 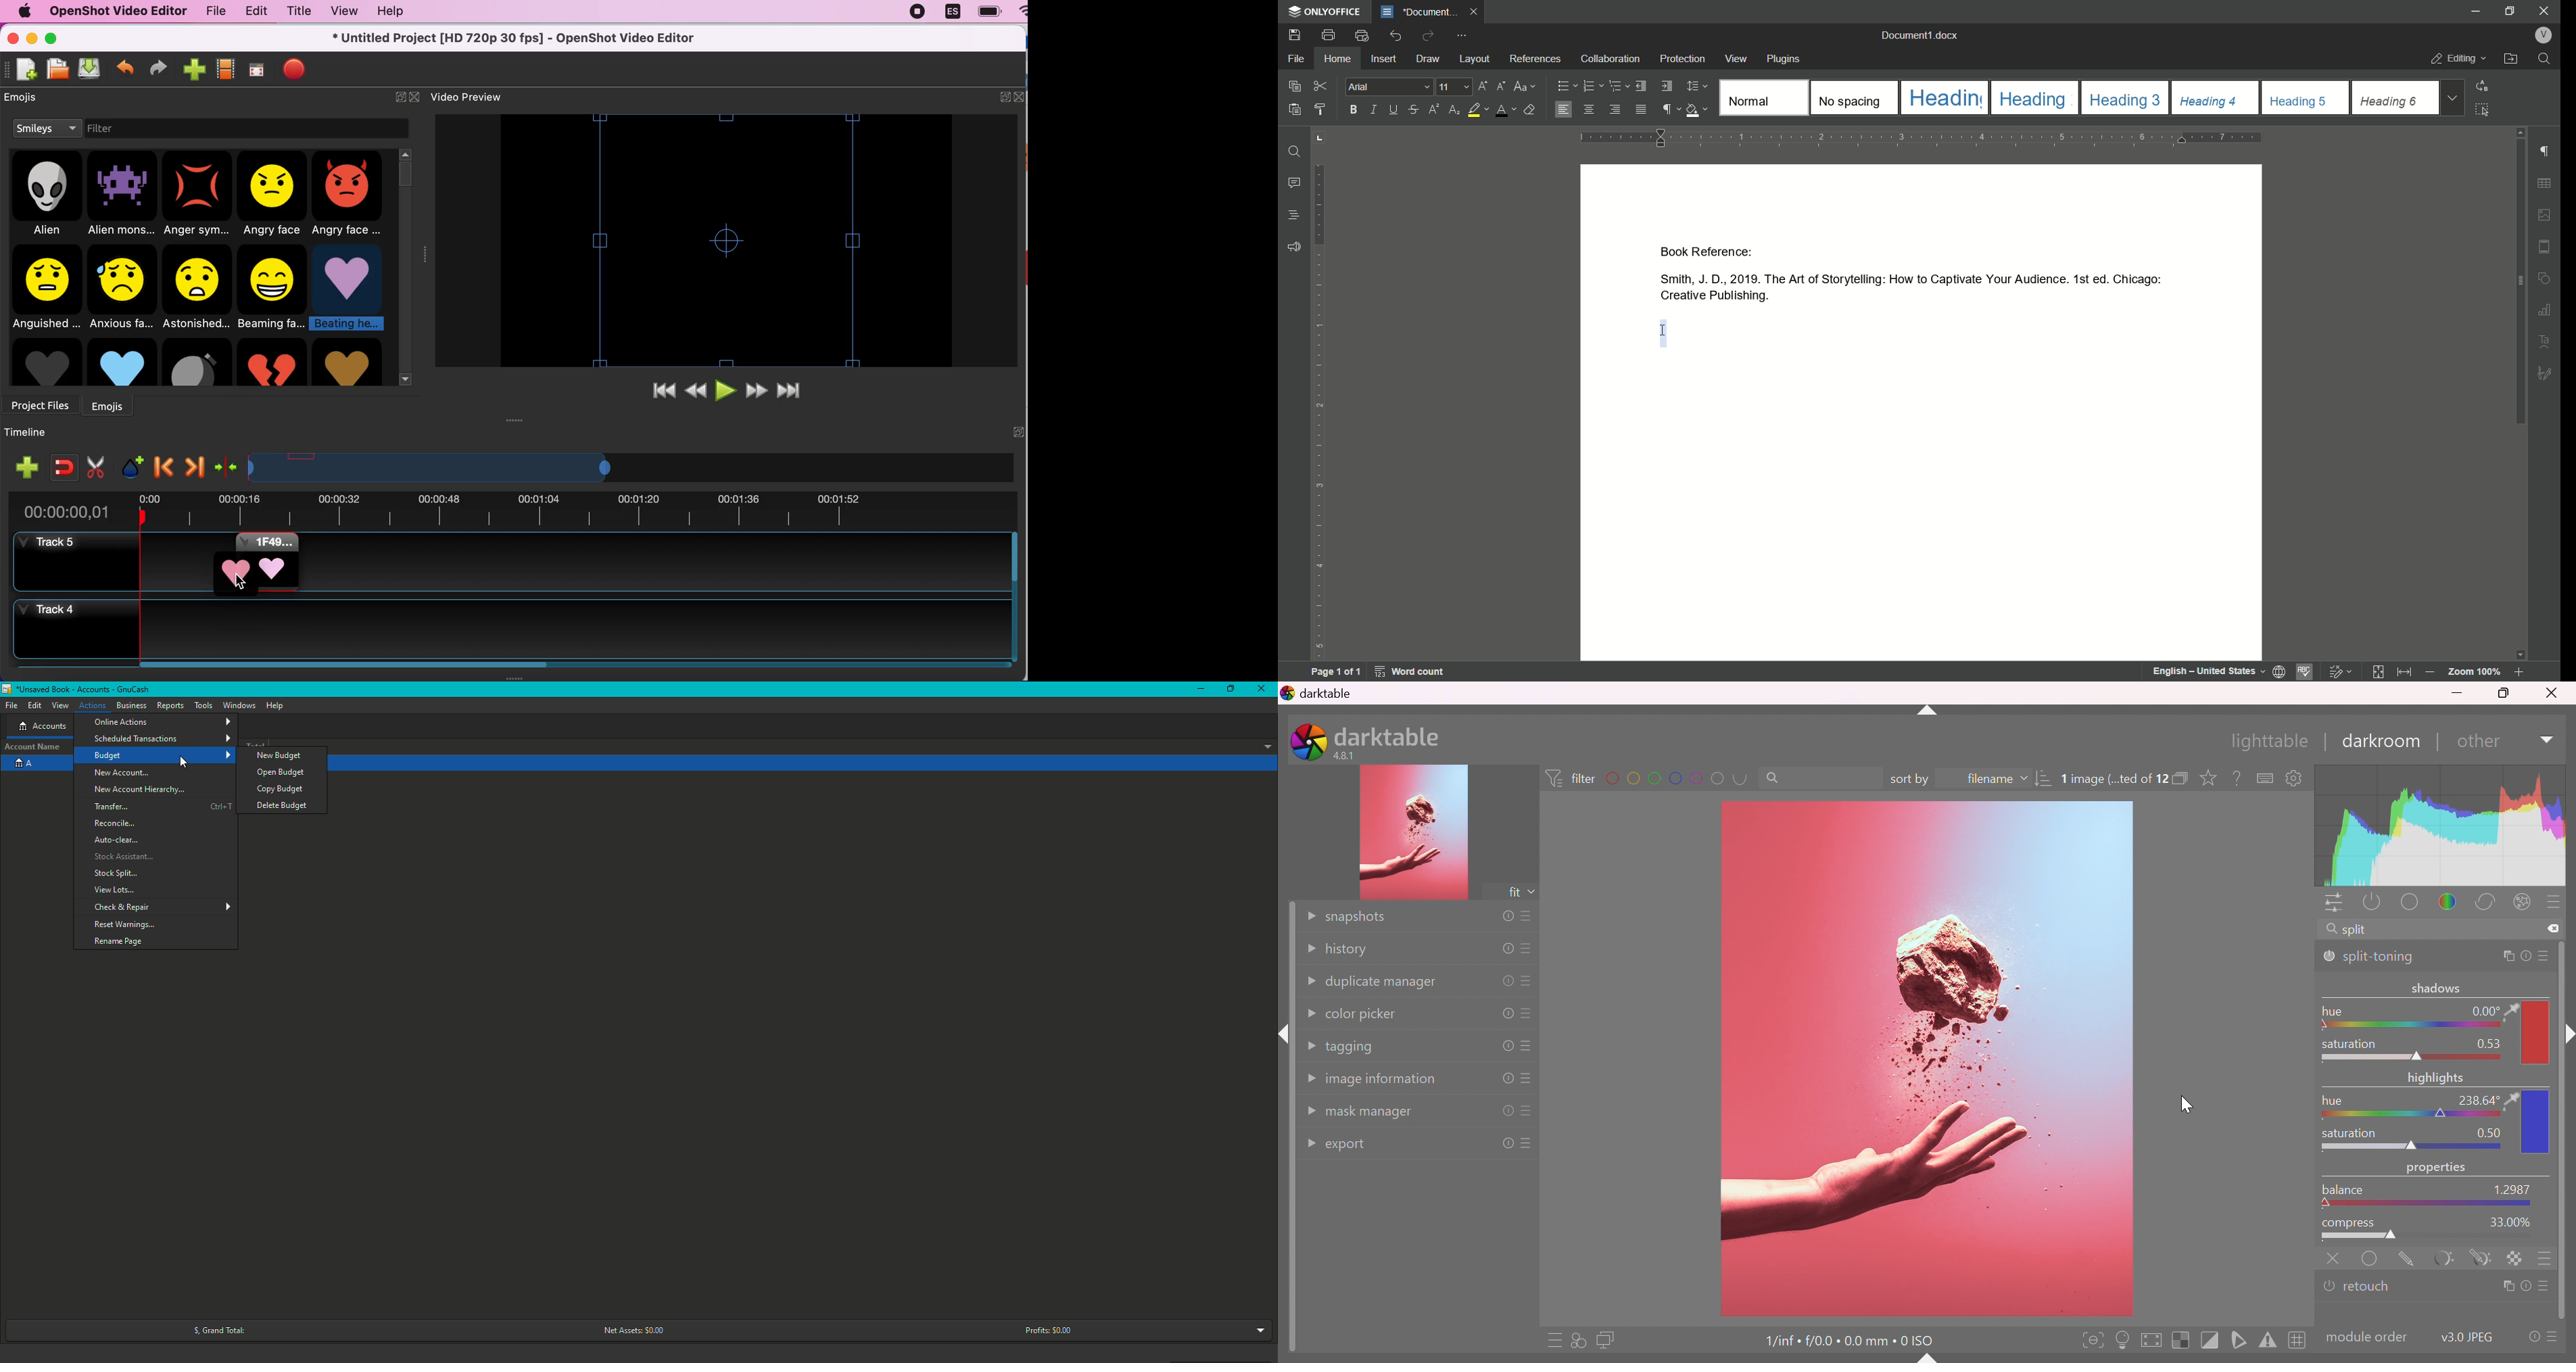 I want to click on color, so click(x=2536, y=1121).